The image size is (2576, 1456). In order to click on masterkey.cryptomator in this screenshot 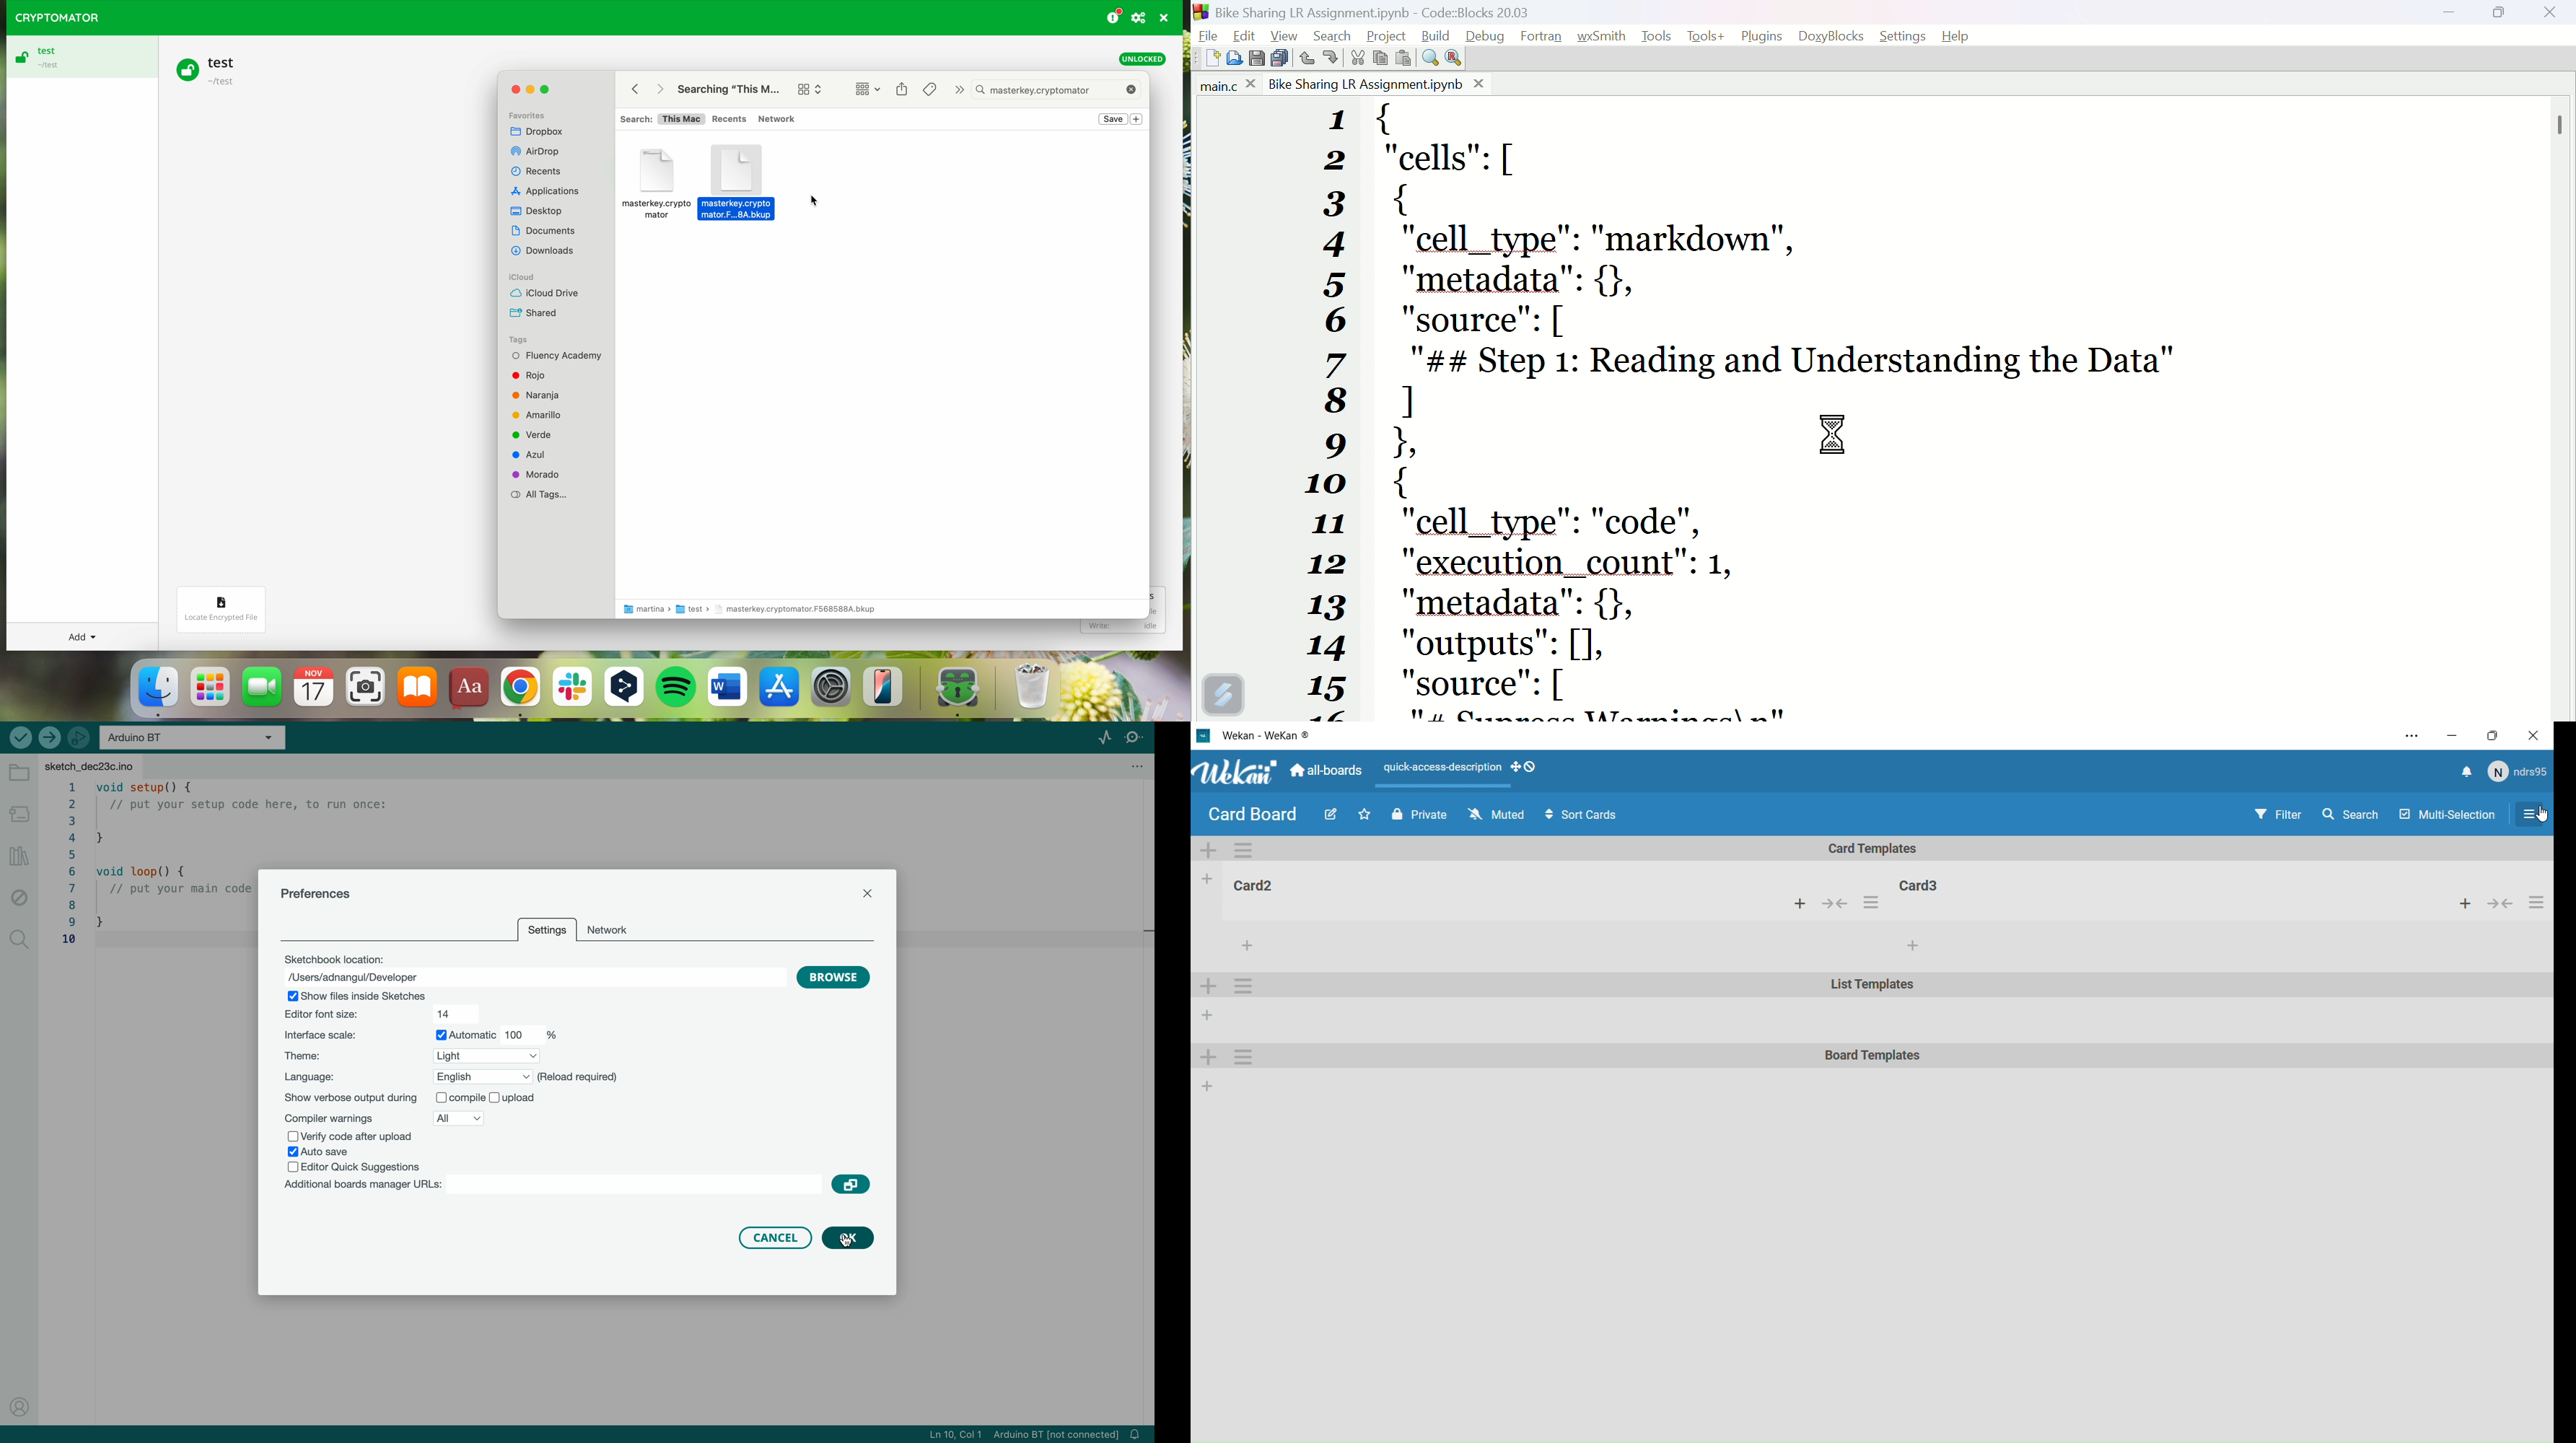, I will do `click(1059, 90)`.